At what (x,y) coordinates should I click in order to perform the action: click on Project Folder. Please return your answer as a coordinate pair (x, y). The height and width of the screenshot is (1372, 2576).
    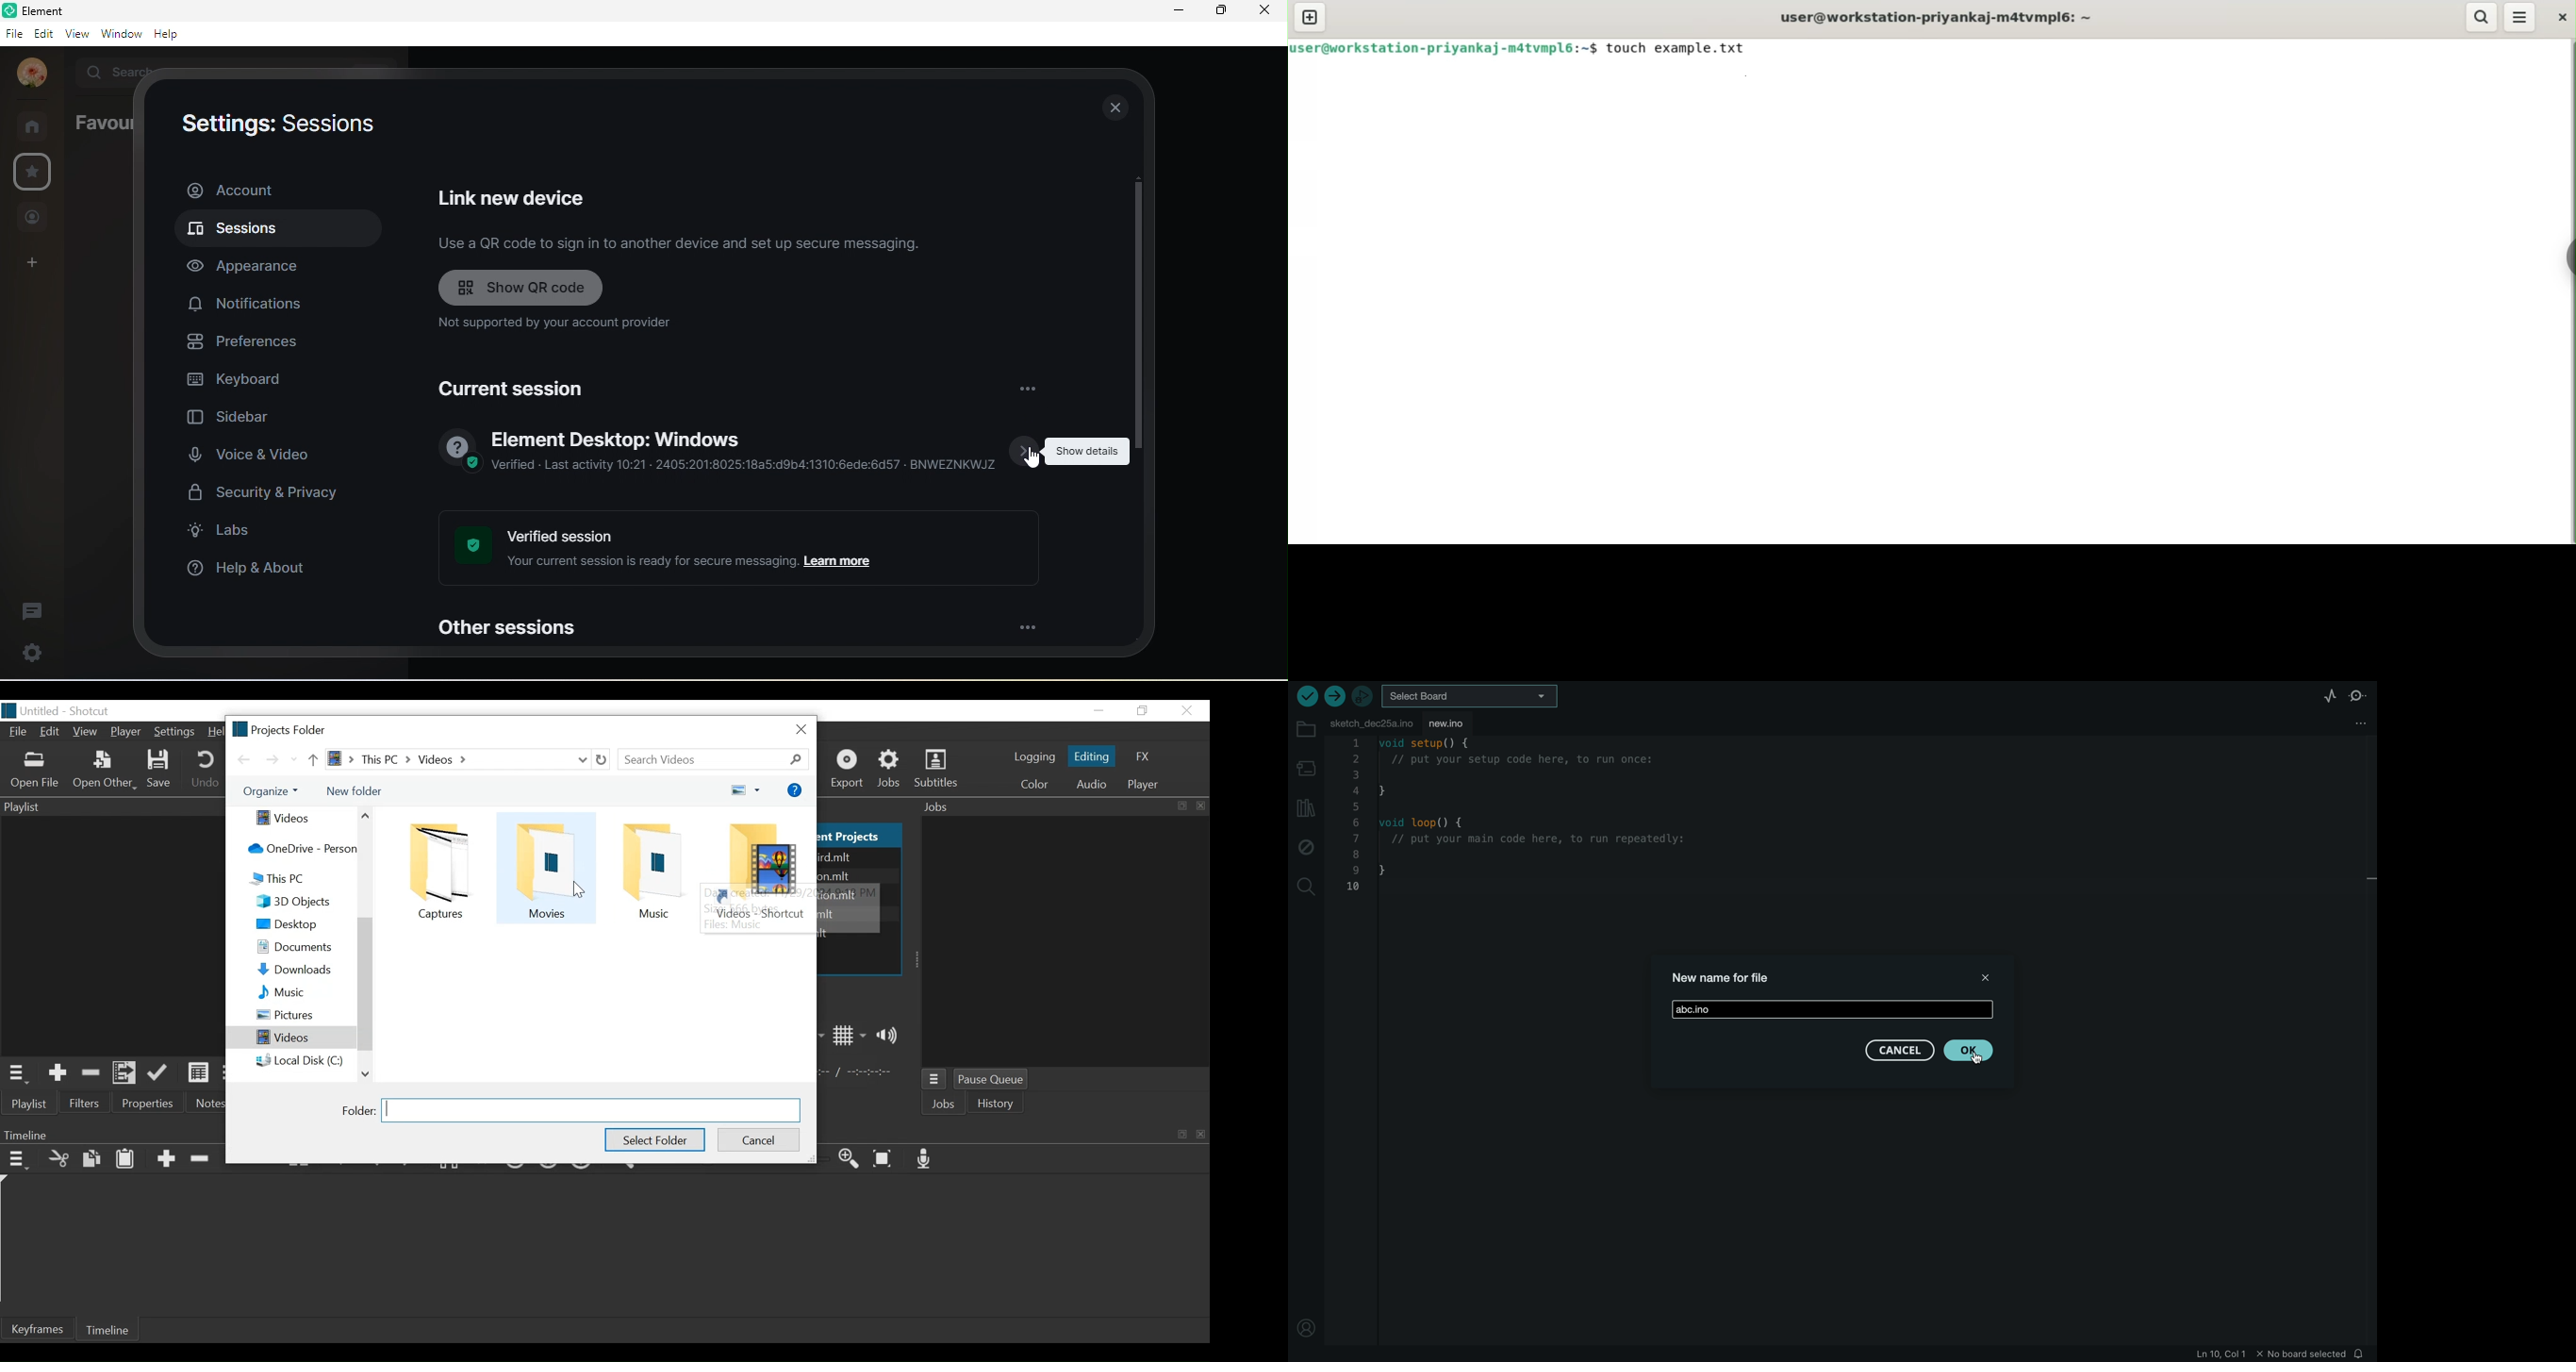
    Looking at the image, I should click on (282, 729).